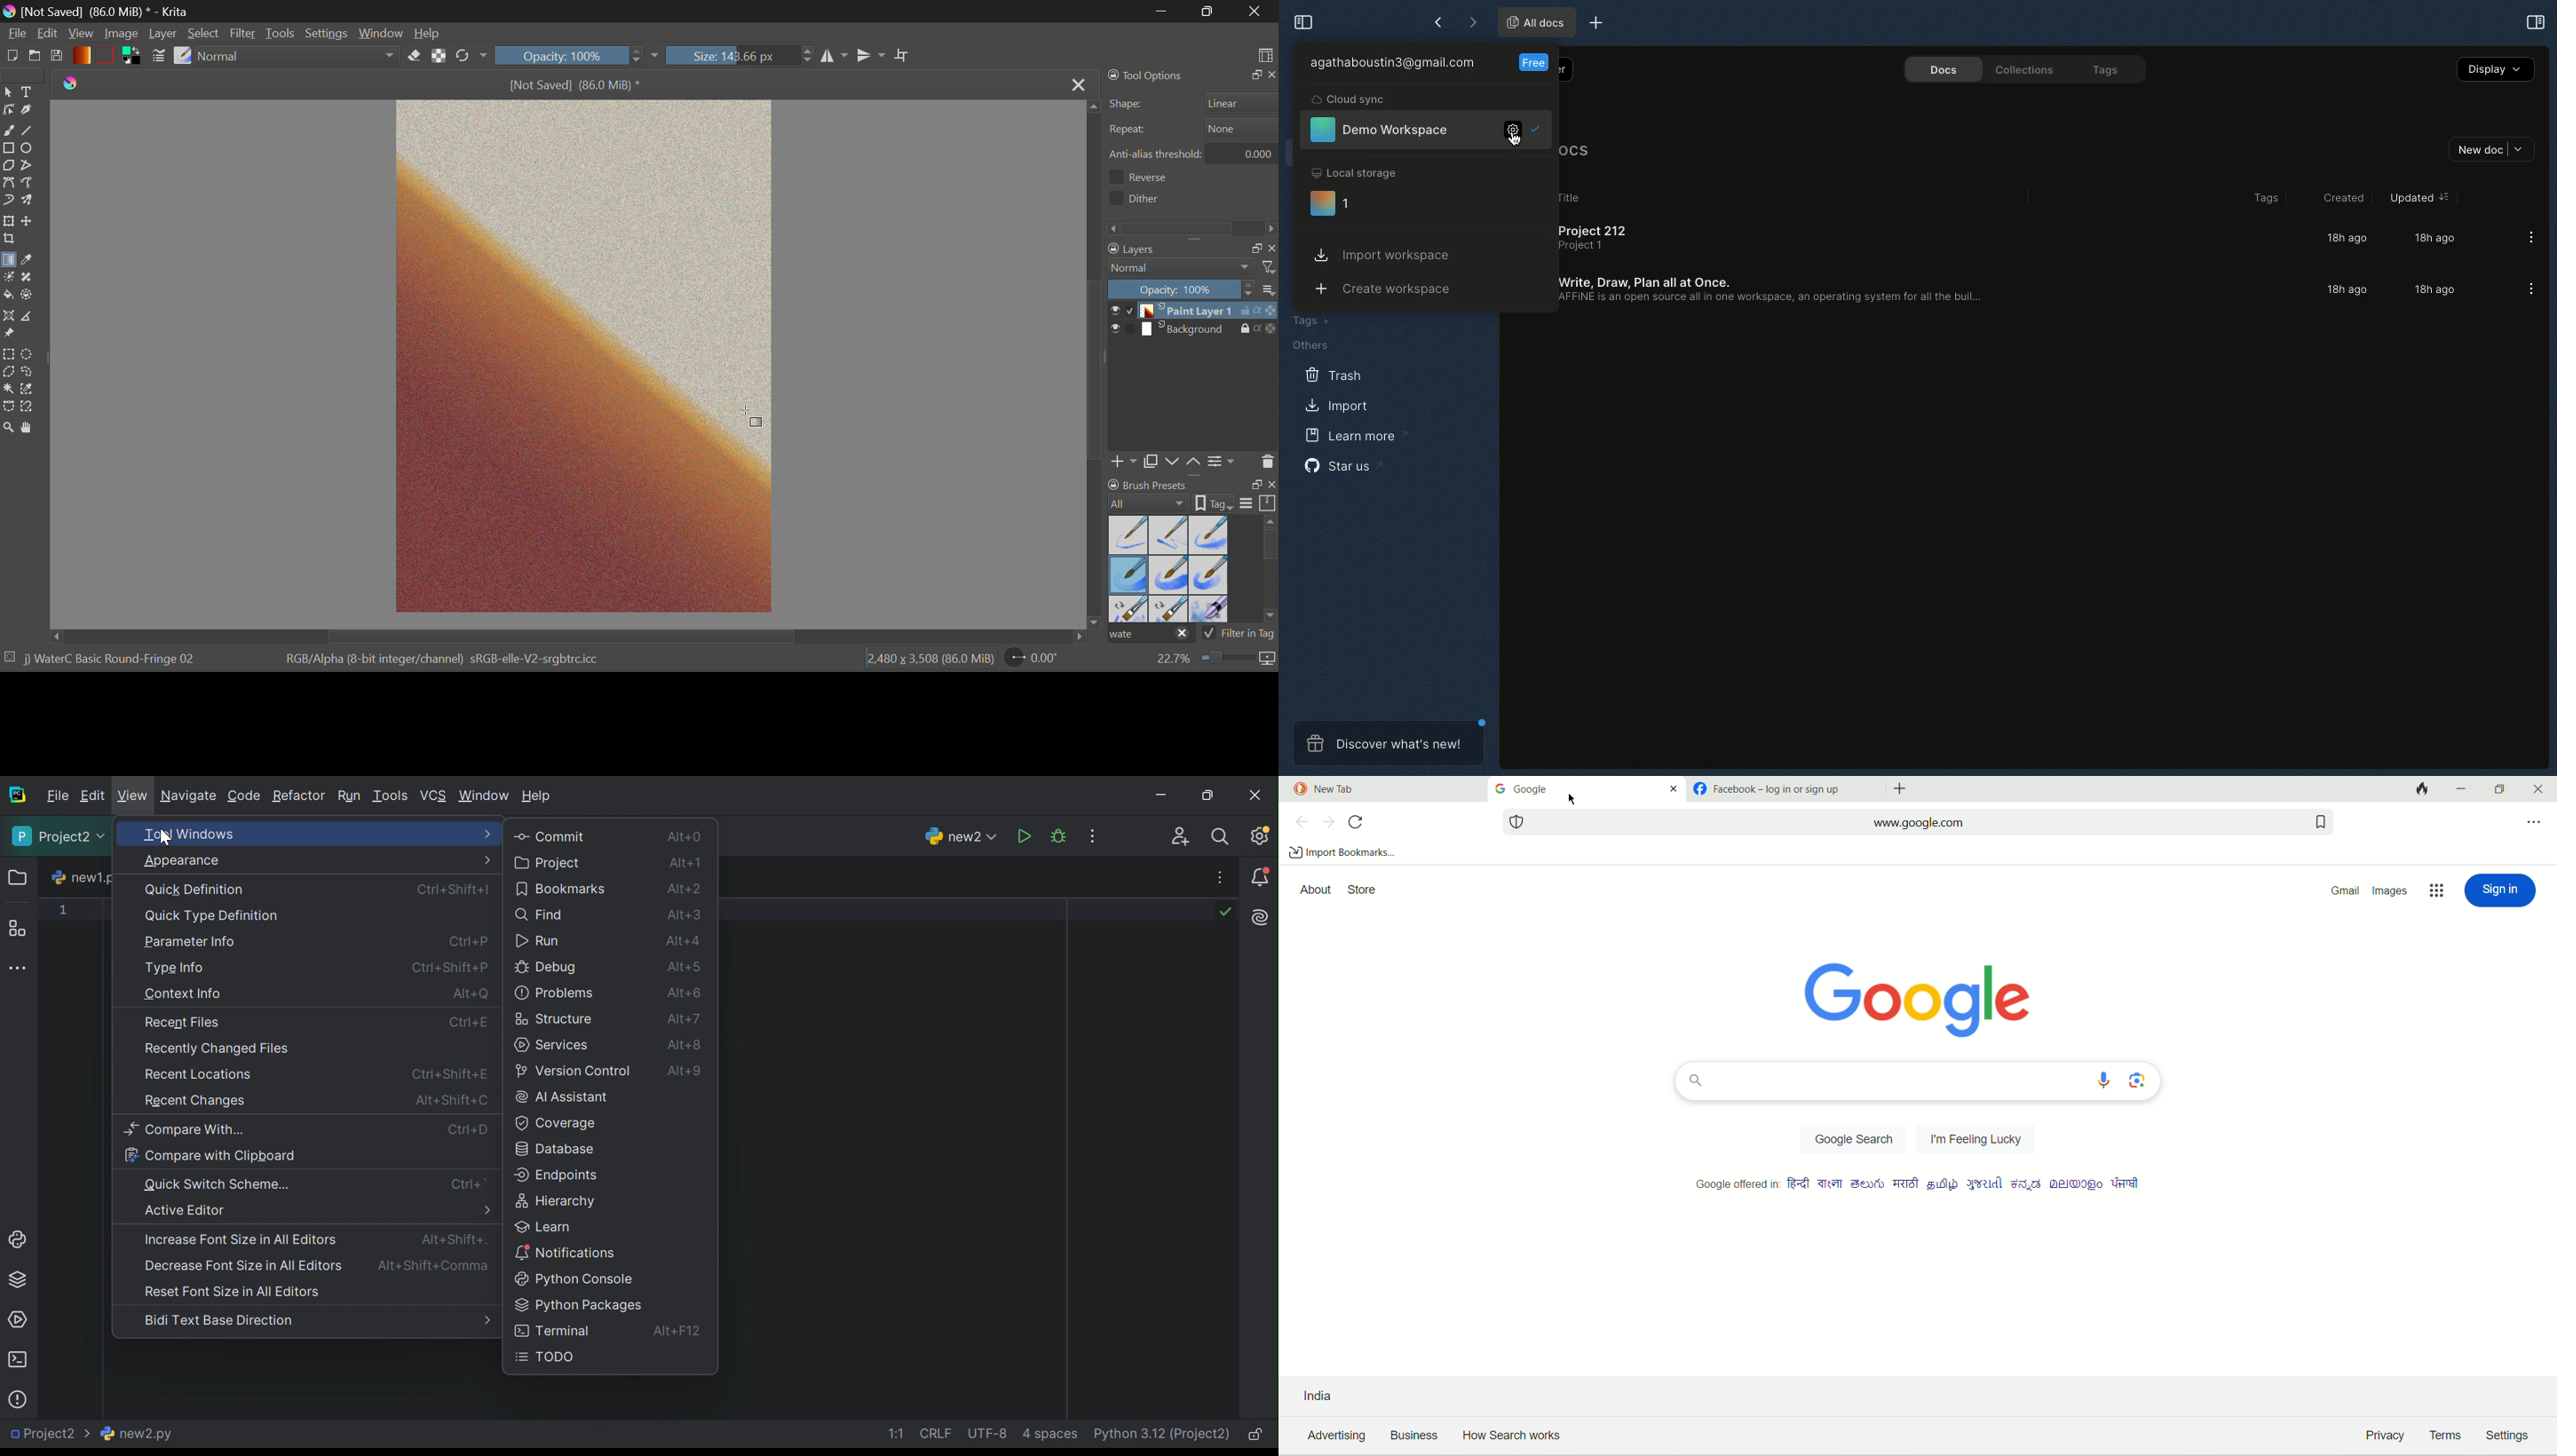 This screenshot has width=2576, height=1456. What do you see at coordinates (8, 278) in the screenshot?
I see `Colorize Mask Tool` at bounding box center [8, 278].